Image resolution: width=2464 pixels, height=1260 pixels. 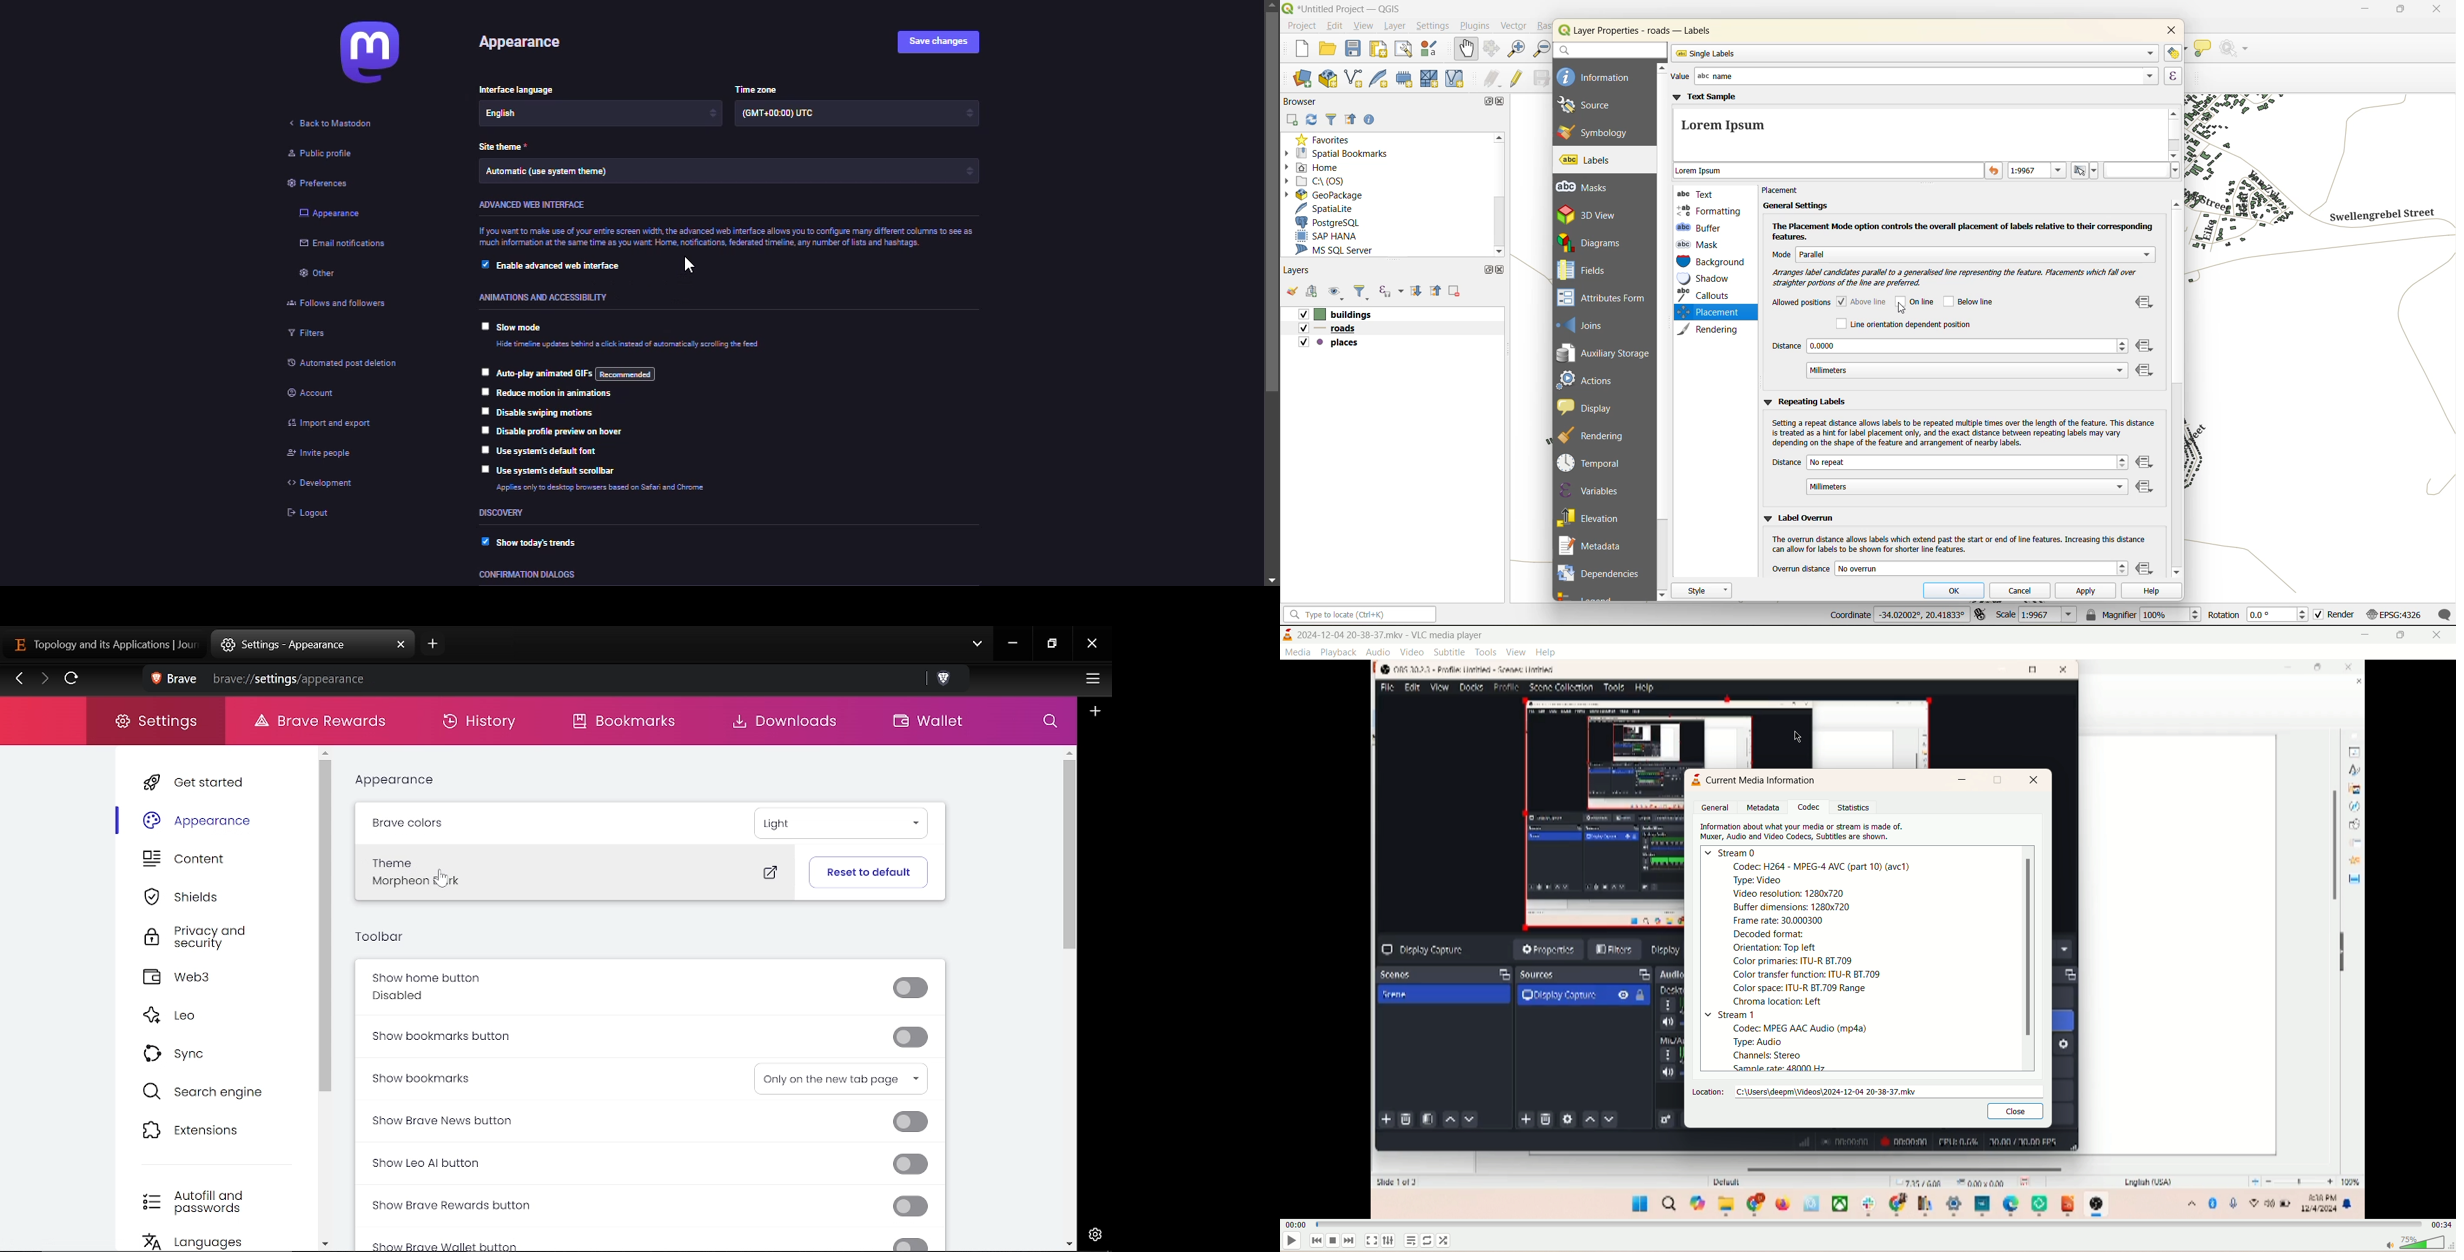 I want to click on sap hana, so click(x=1327, y=236).